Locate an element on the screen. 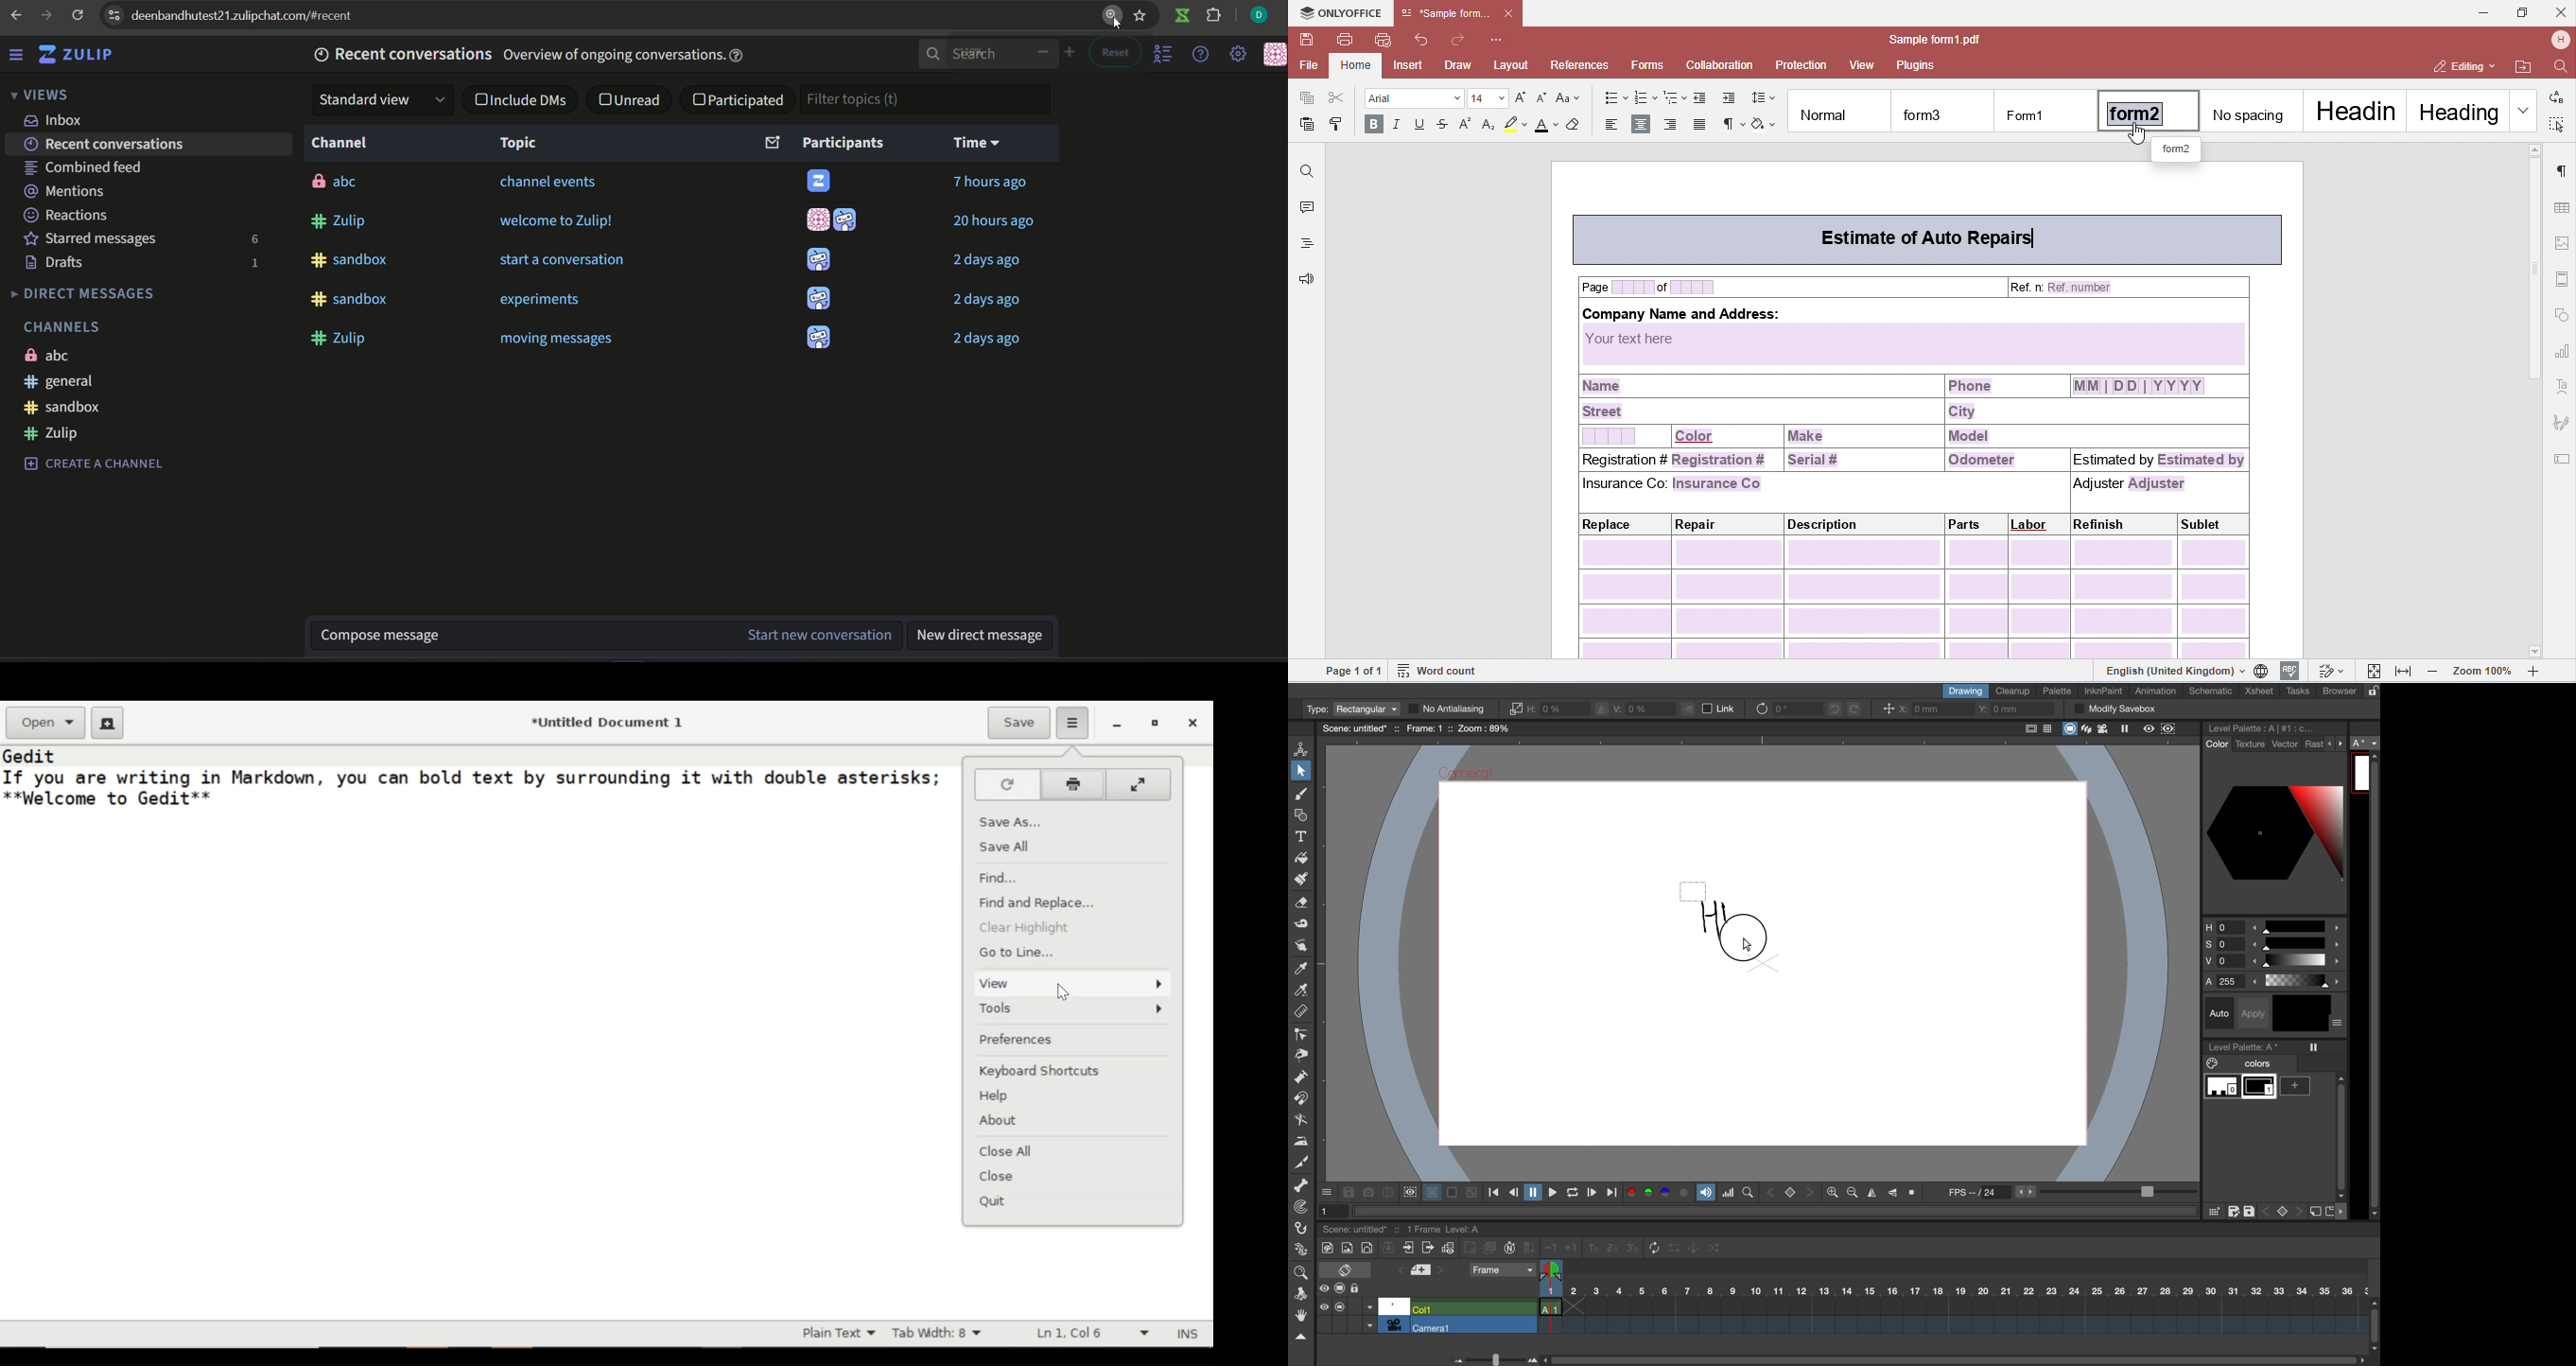 The height and width of the screenshot is (1372, 2576). frame is located at coordinates (1502, 1271).